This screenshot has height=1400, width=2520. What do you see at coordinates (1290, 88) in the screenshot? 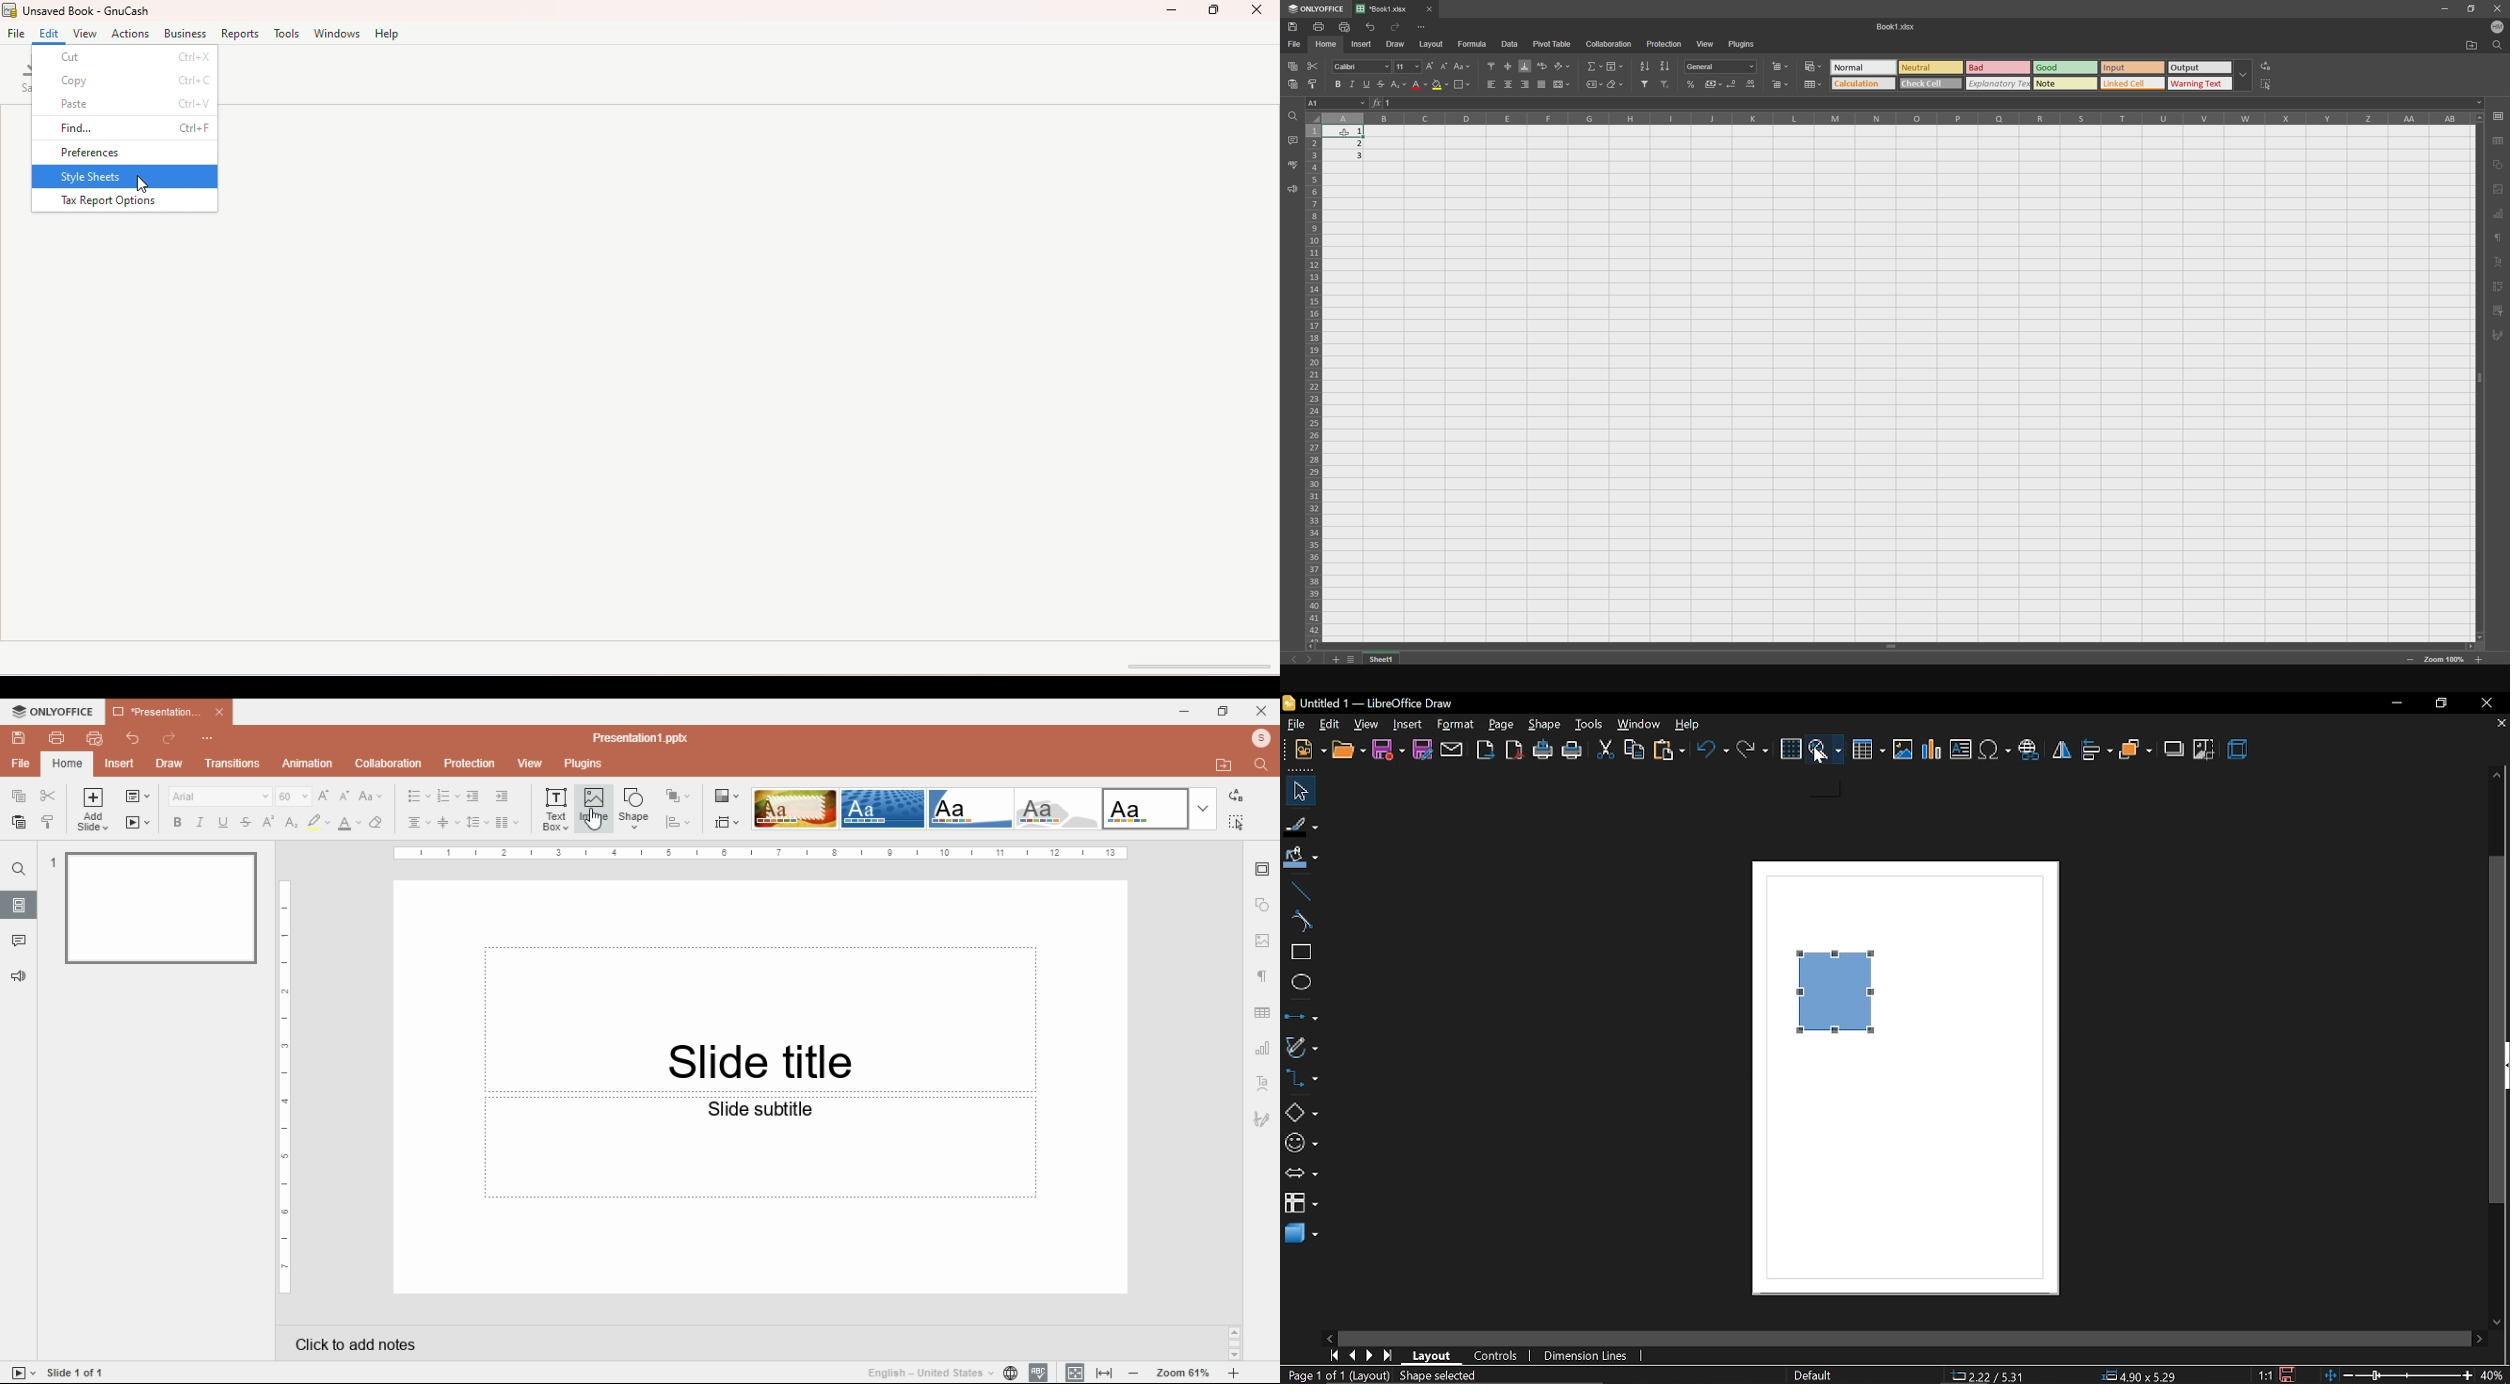
I see `paste` at bounding box center [1290, 88].